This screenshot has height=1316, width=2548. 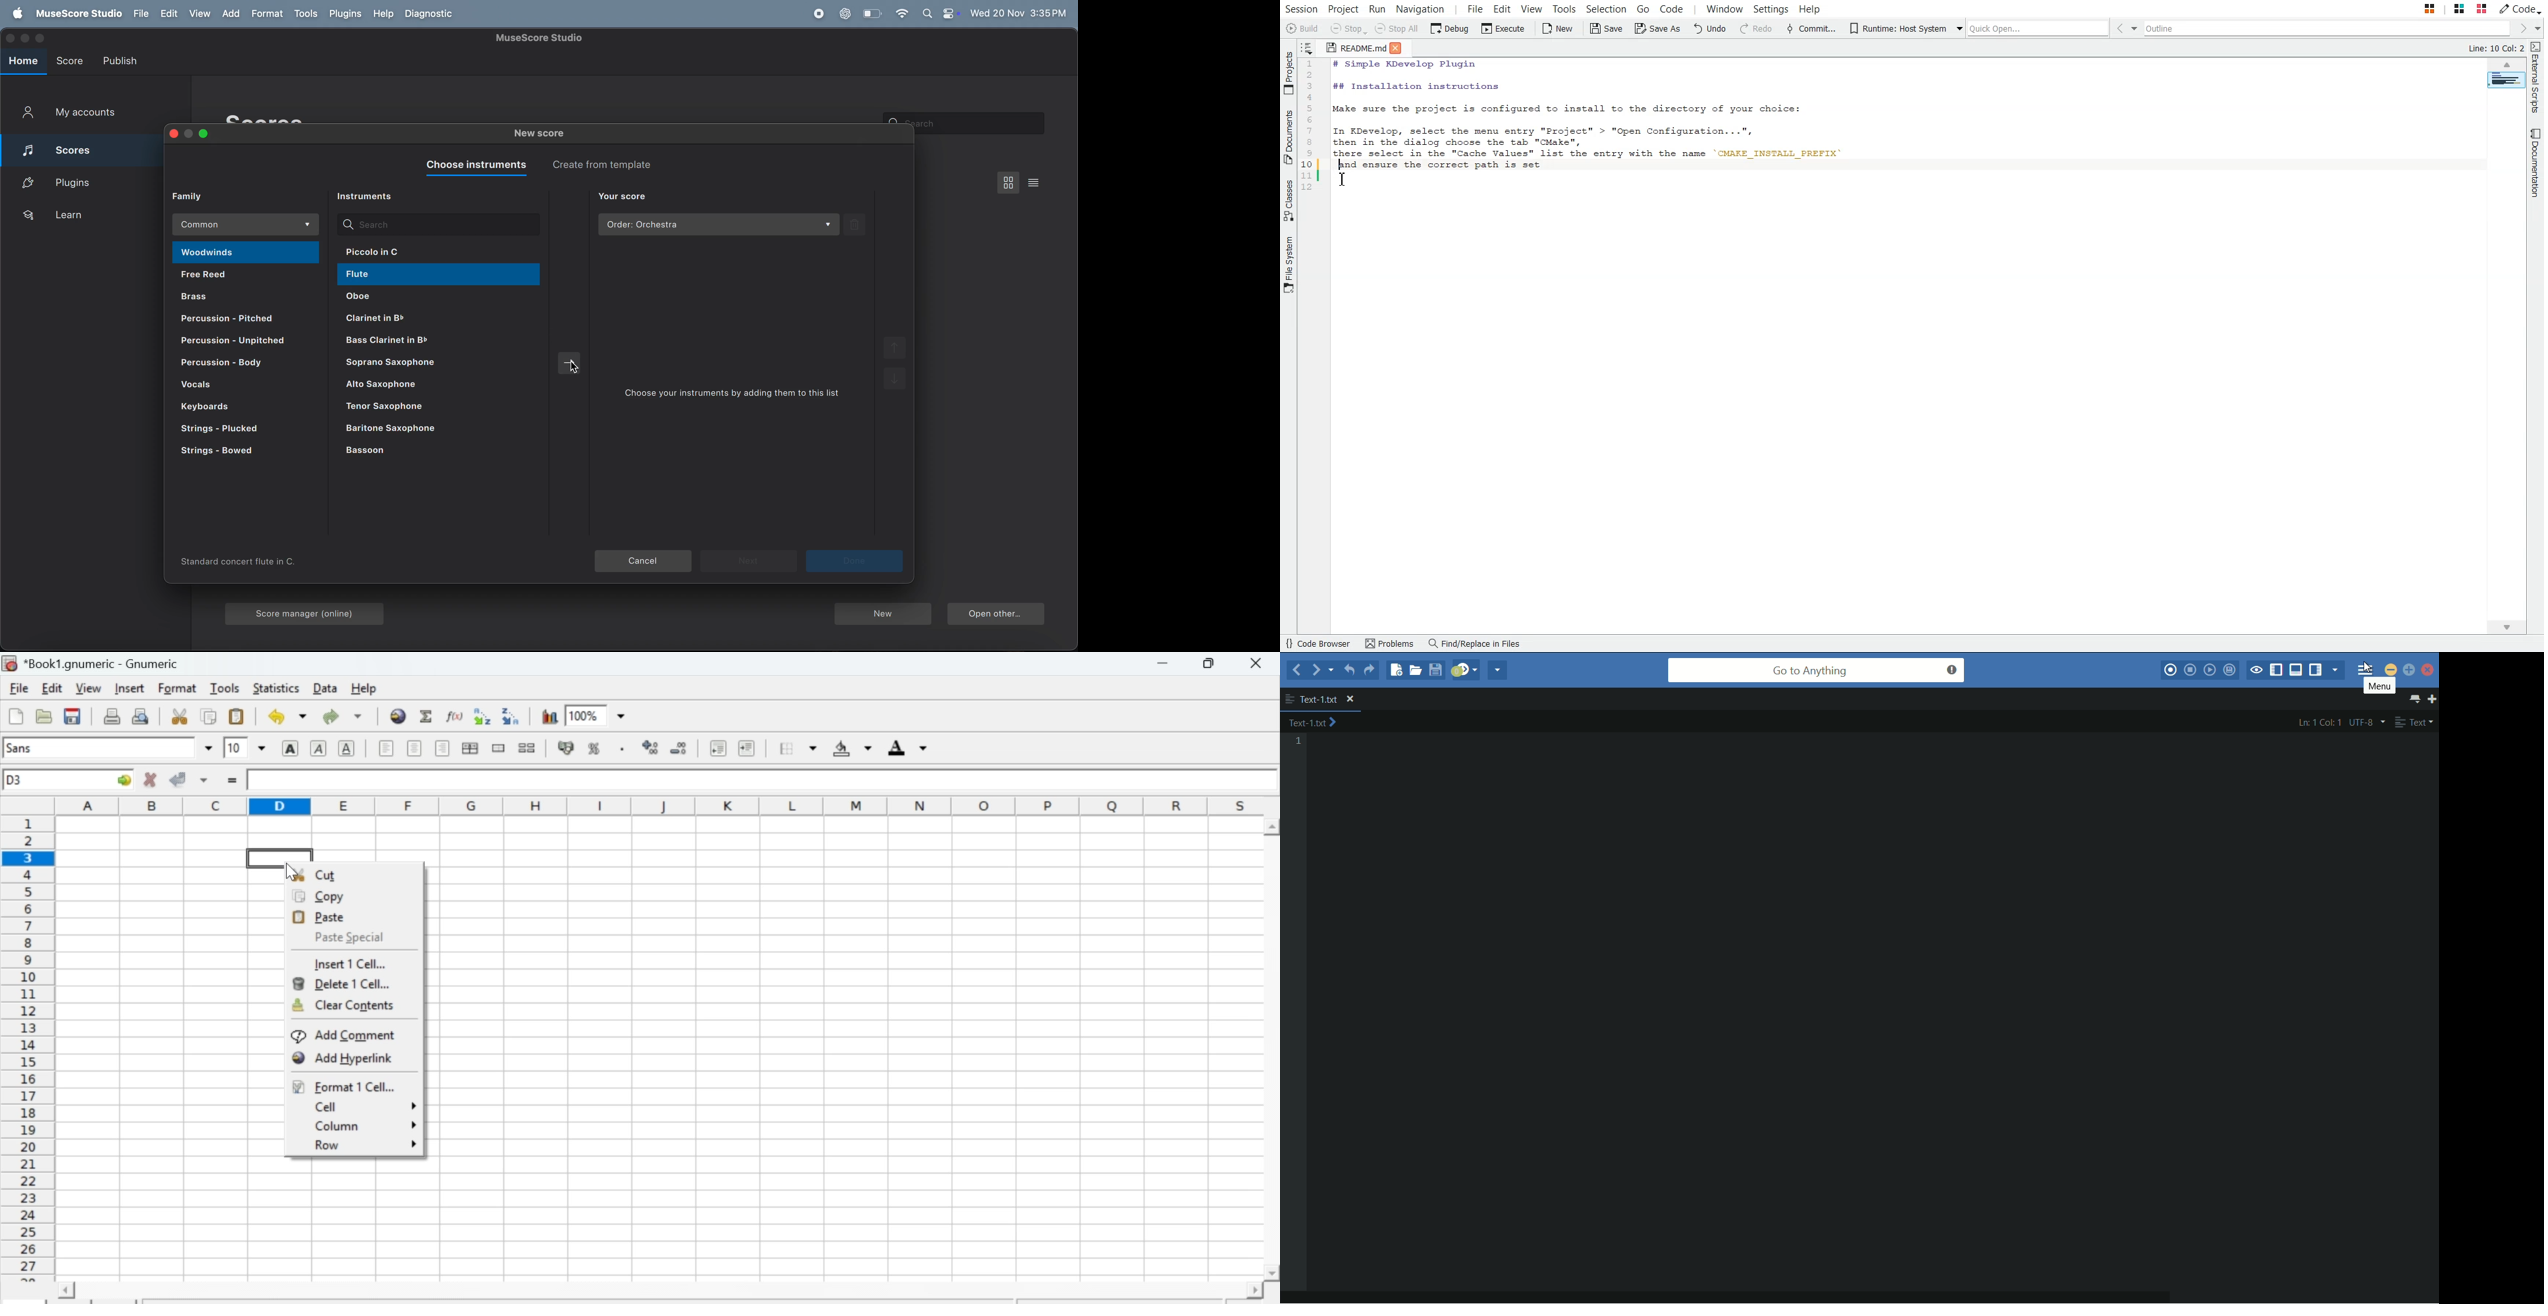 What do you see at coordinates (339, 1058) in the screenshot?
I see `add hyperlink` at bounding box center [339, 1058].